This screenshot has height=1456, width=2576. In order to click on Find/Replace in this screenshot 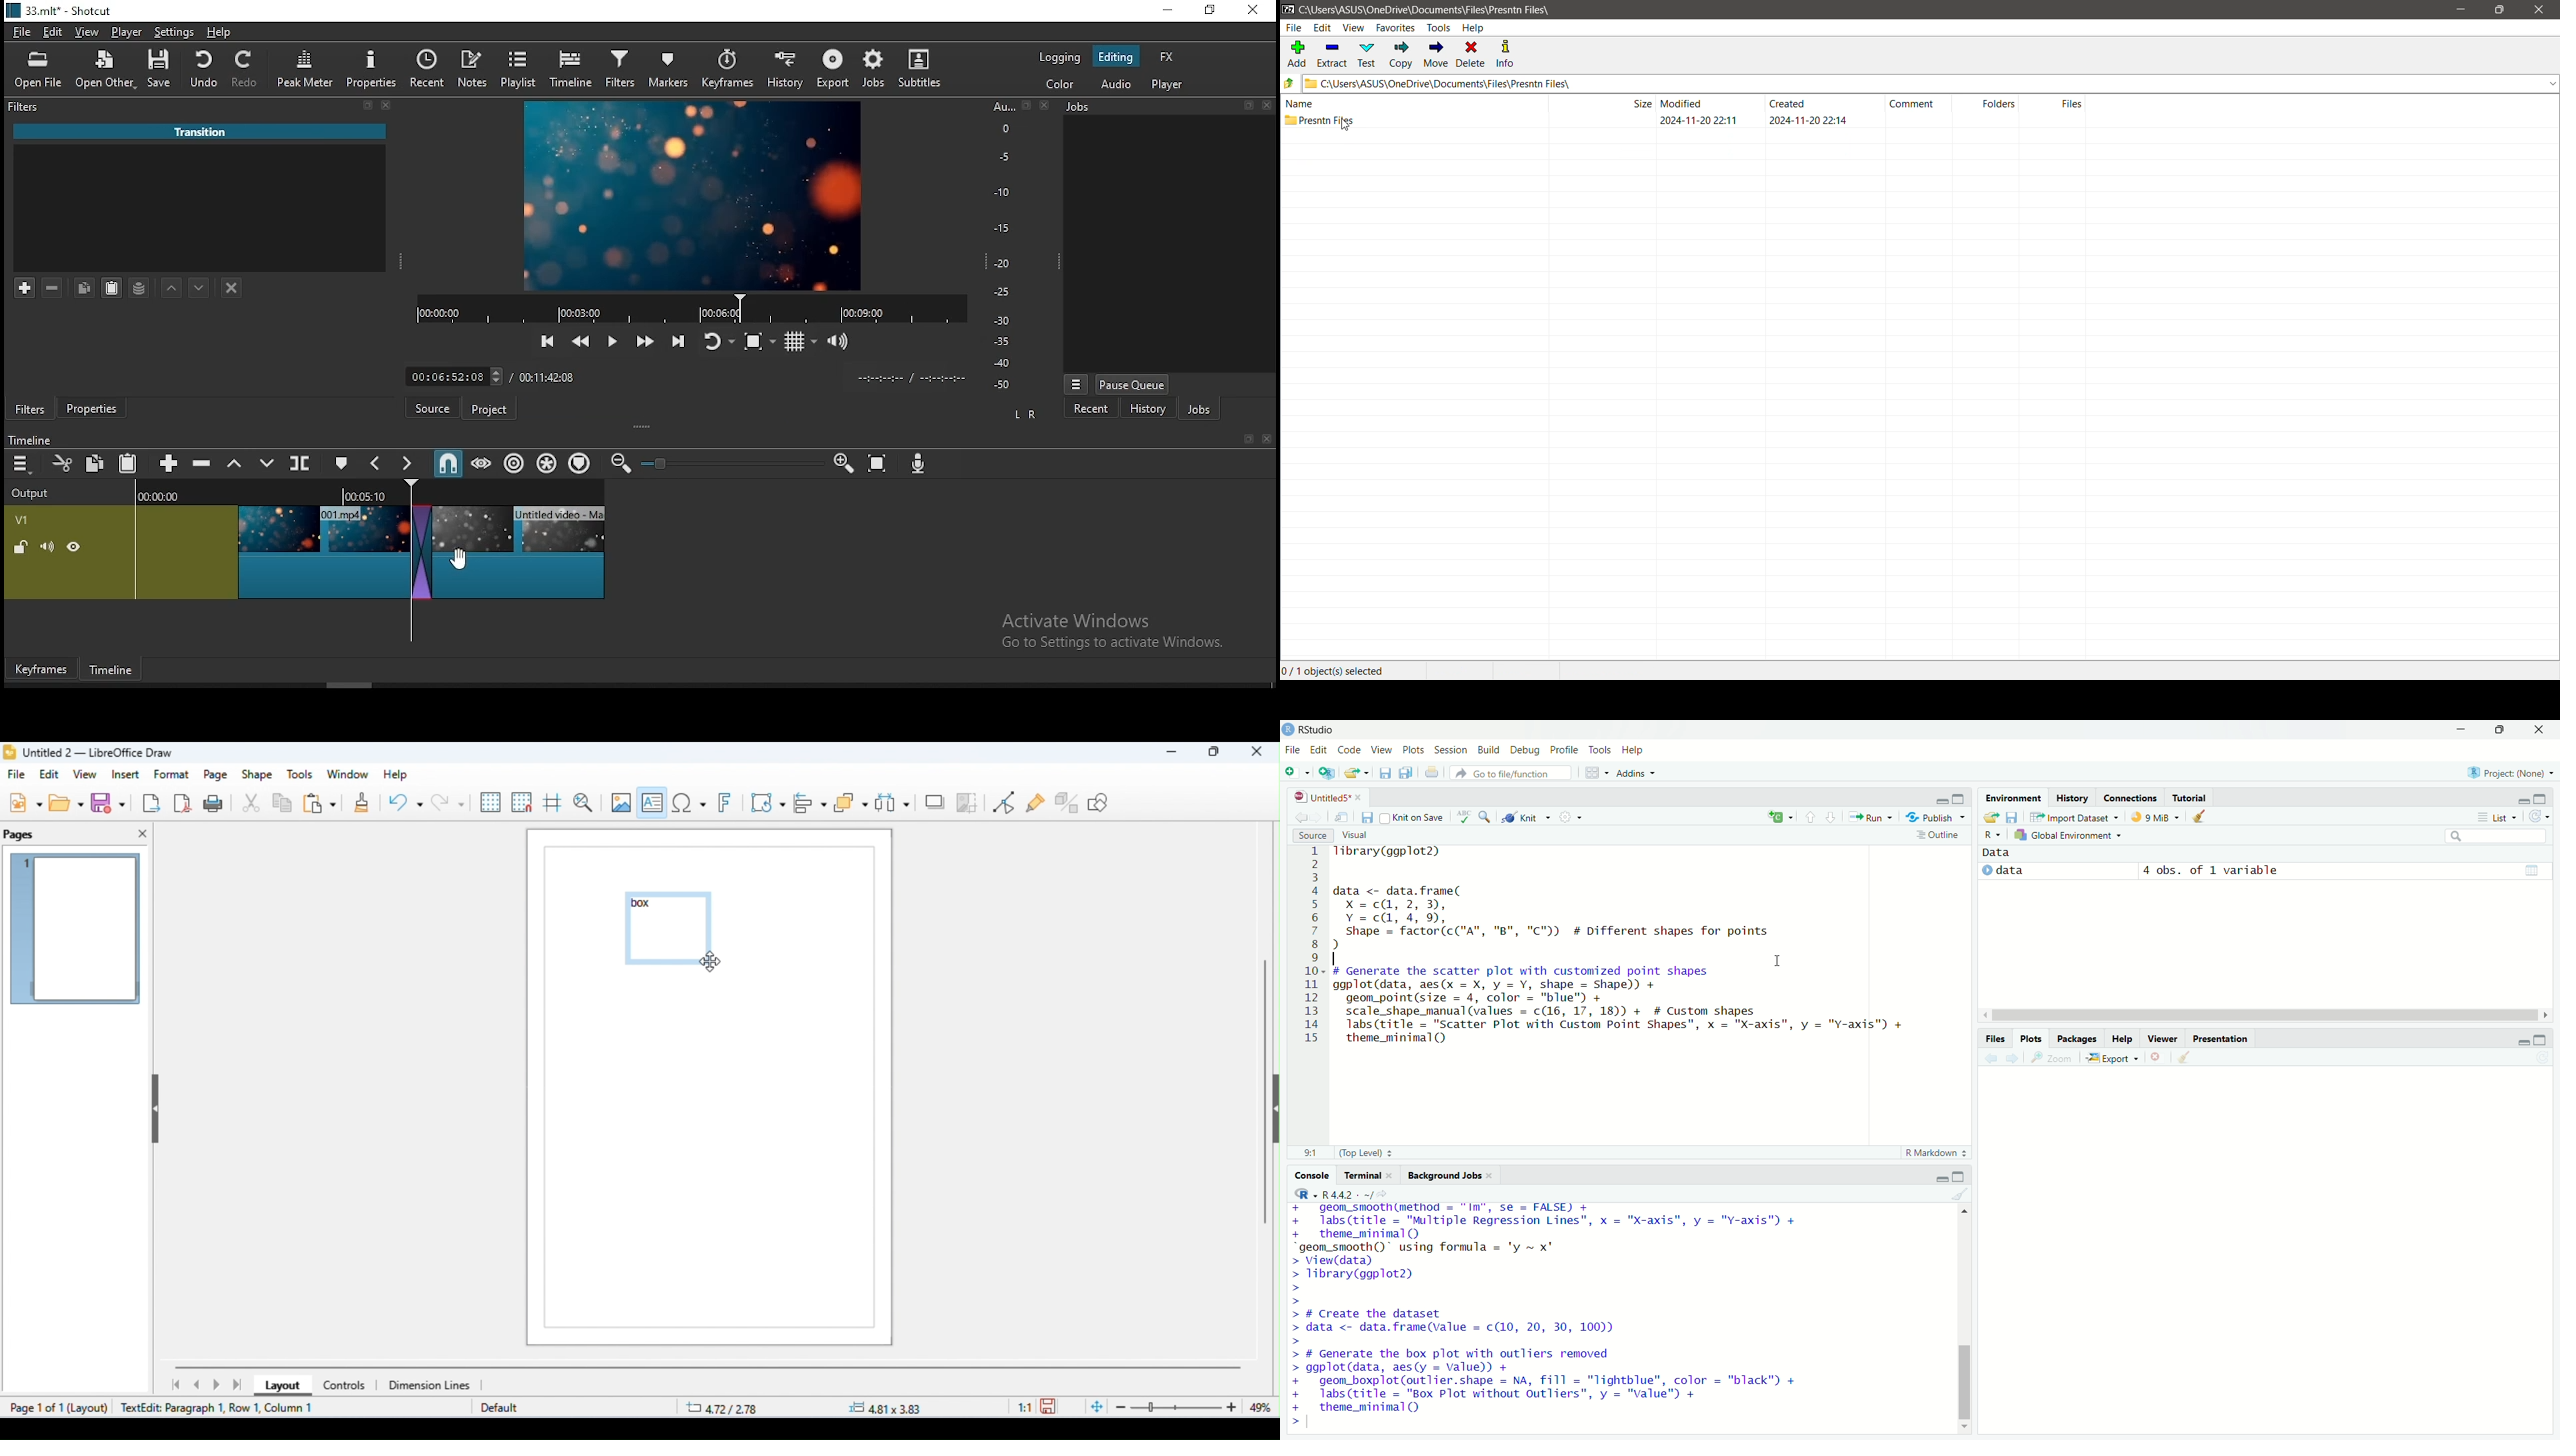, I will do `click(1486, 817)`.